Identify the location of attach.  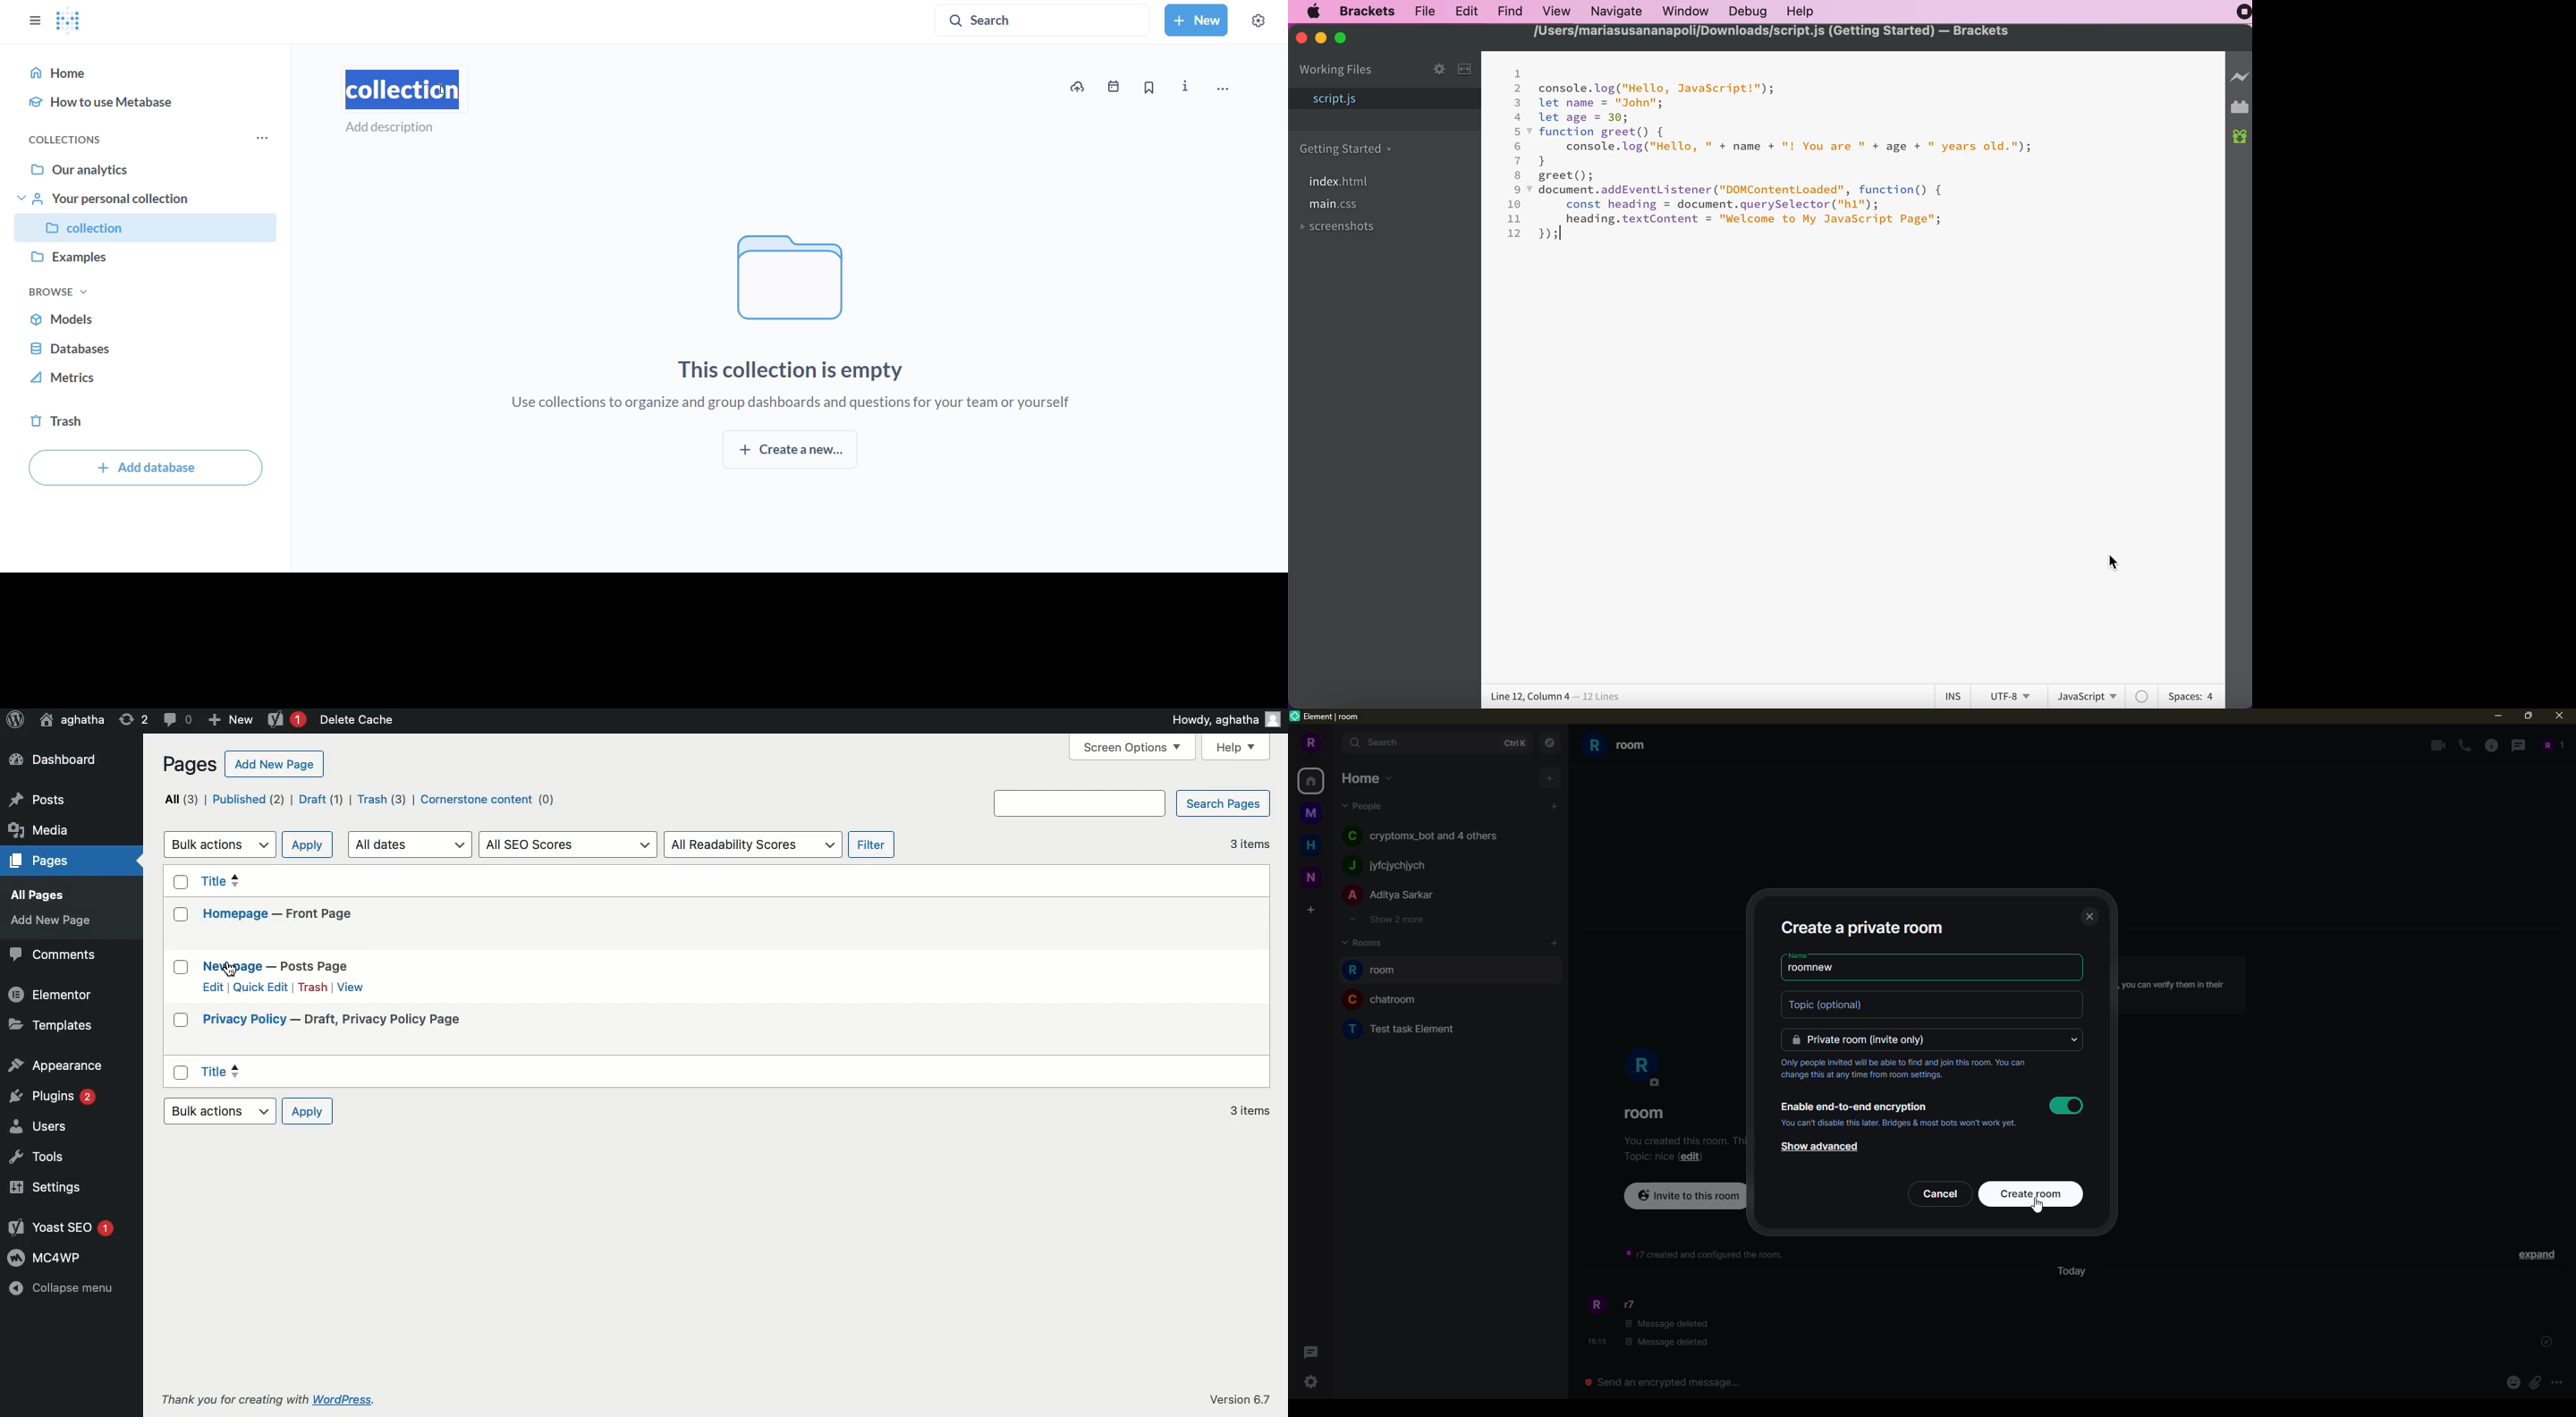
(2536, 1383).